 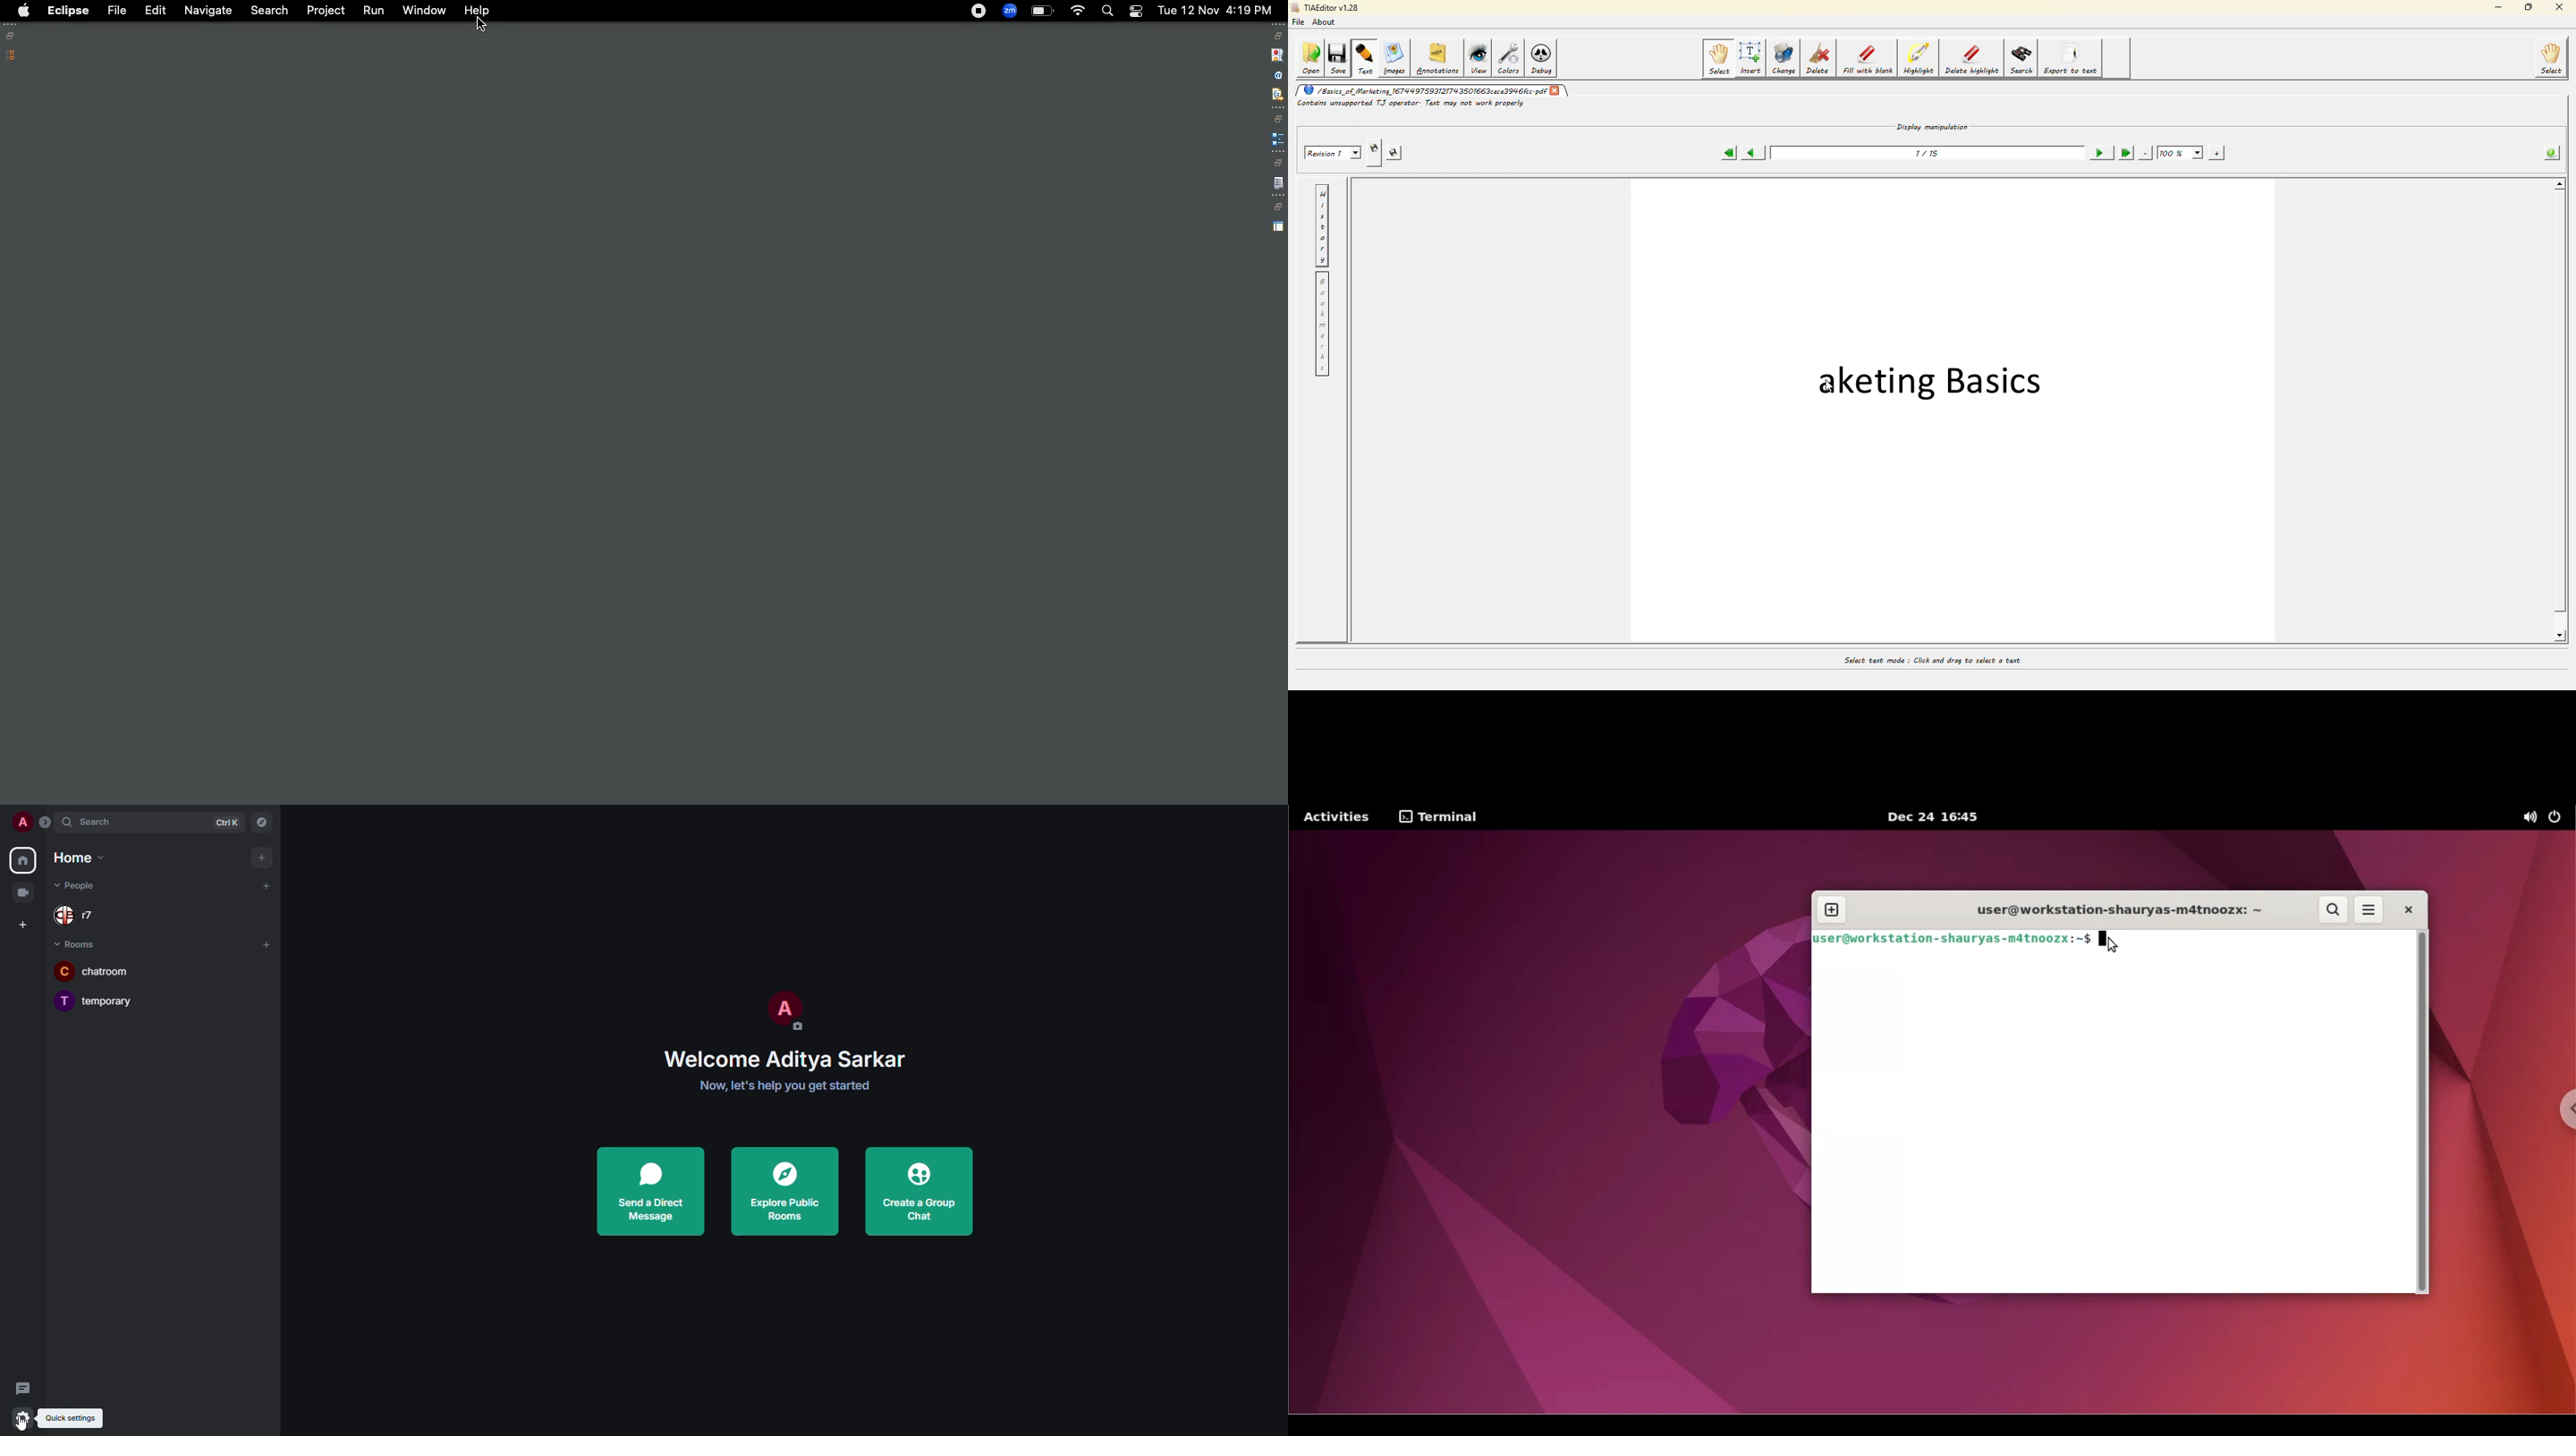 What do you see at coordinates (653, 1190) in the screenshot?
I see `send a direct message` at bounding box center [653, 1190].